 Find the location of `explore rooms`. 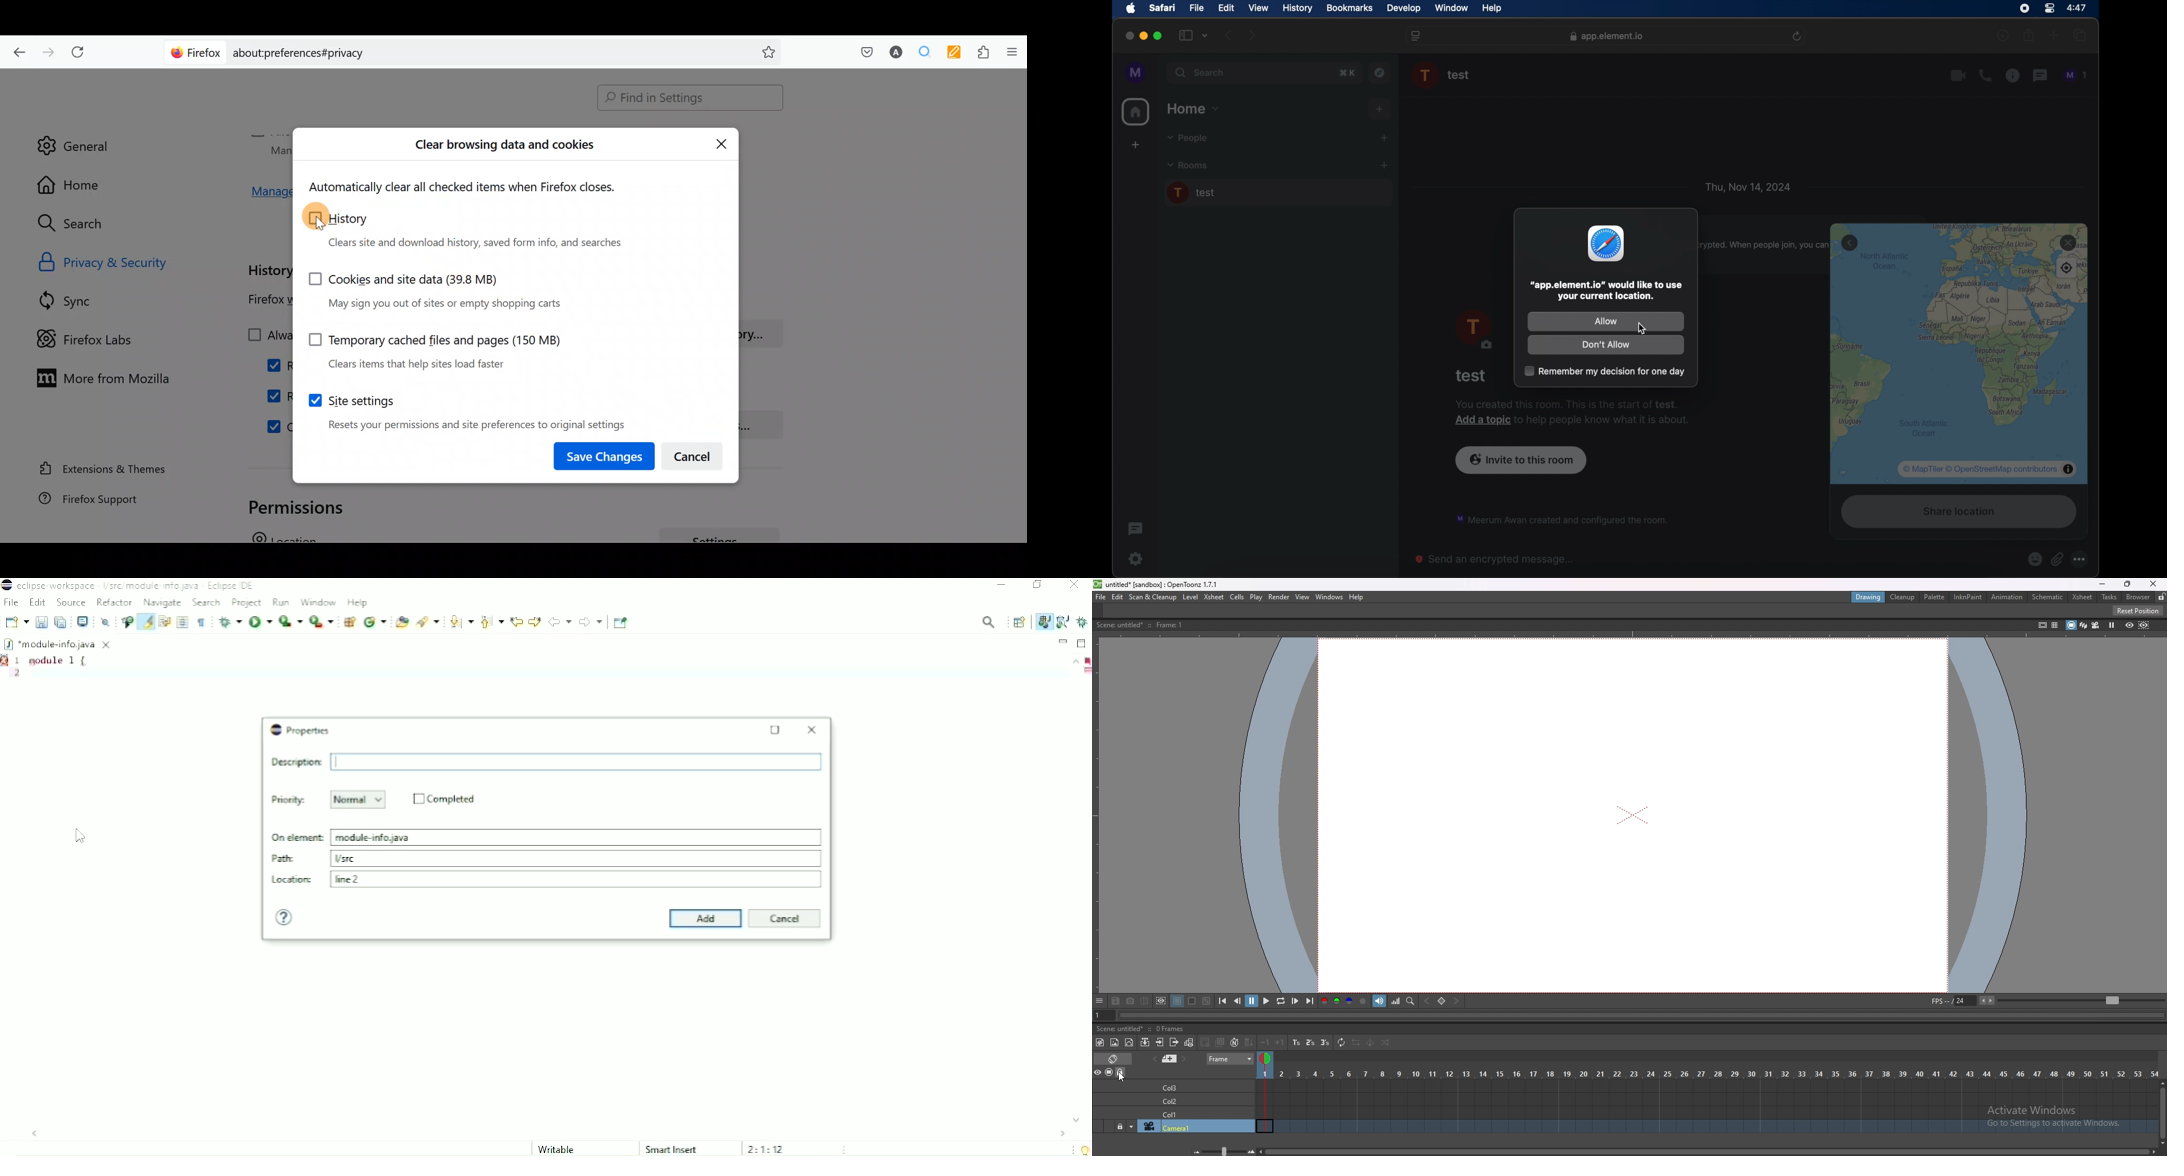

explore rooms is located at coordinates (1381, 72).